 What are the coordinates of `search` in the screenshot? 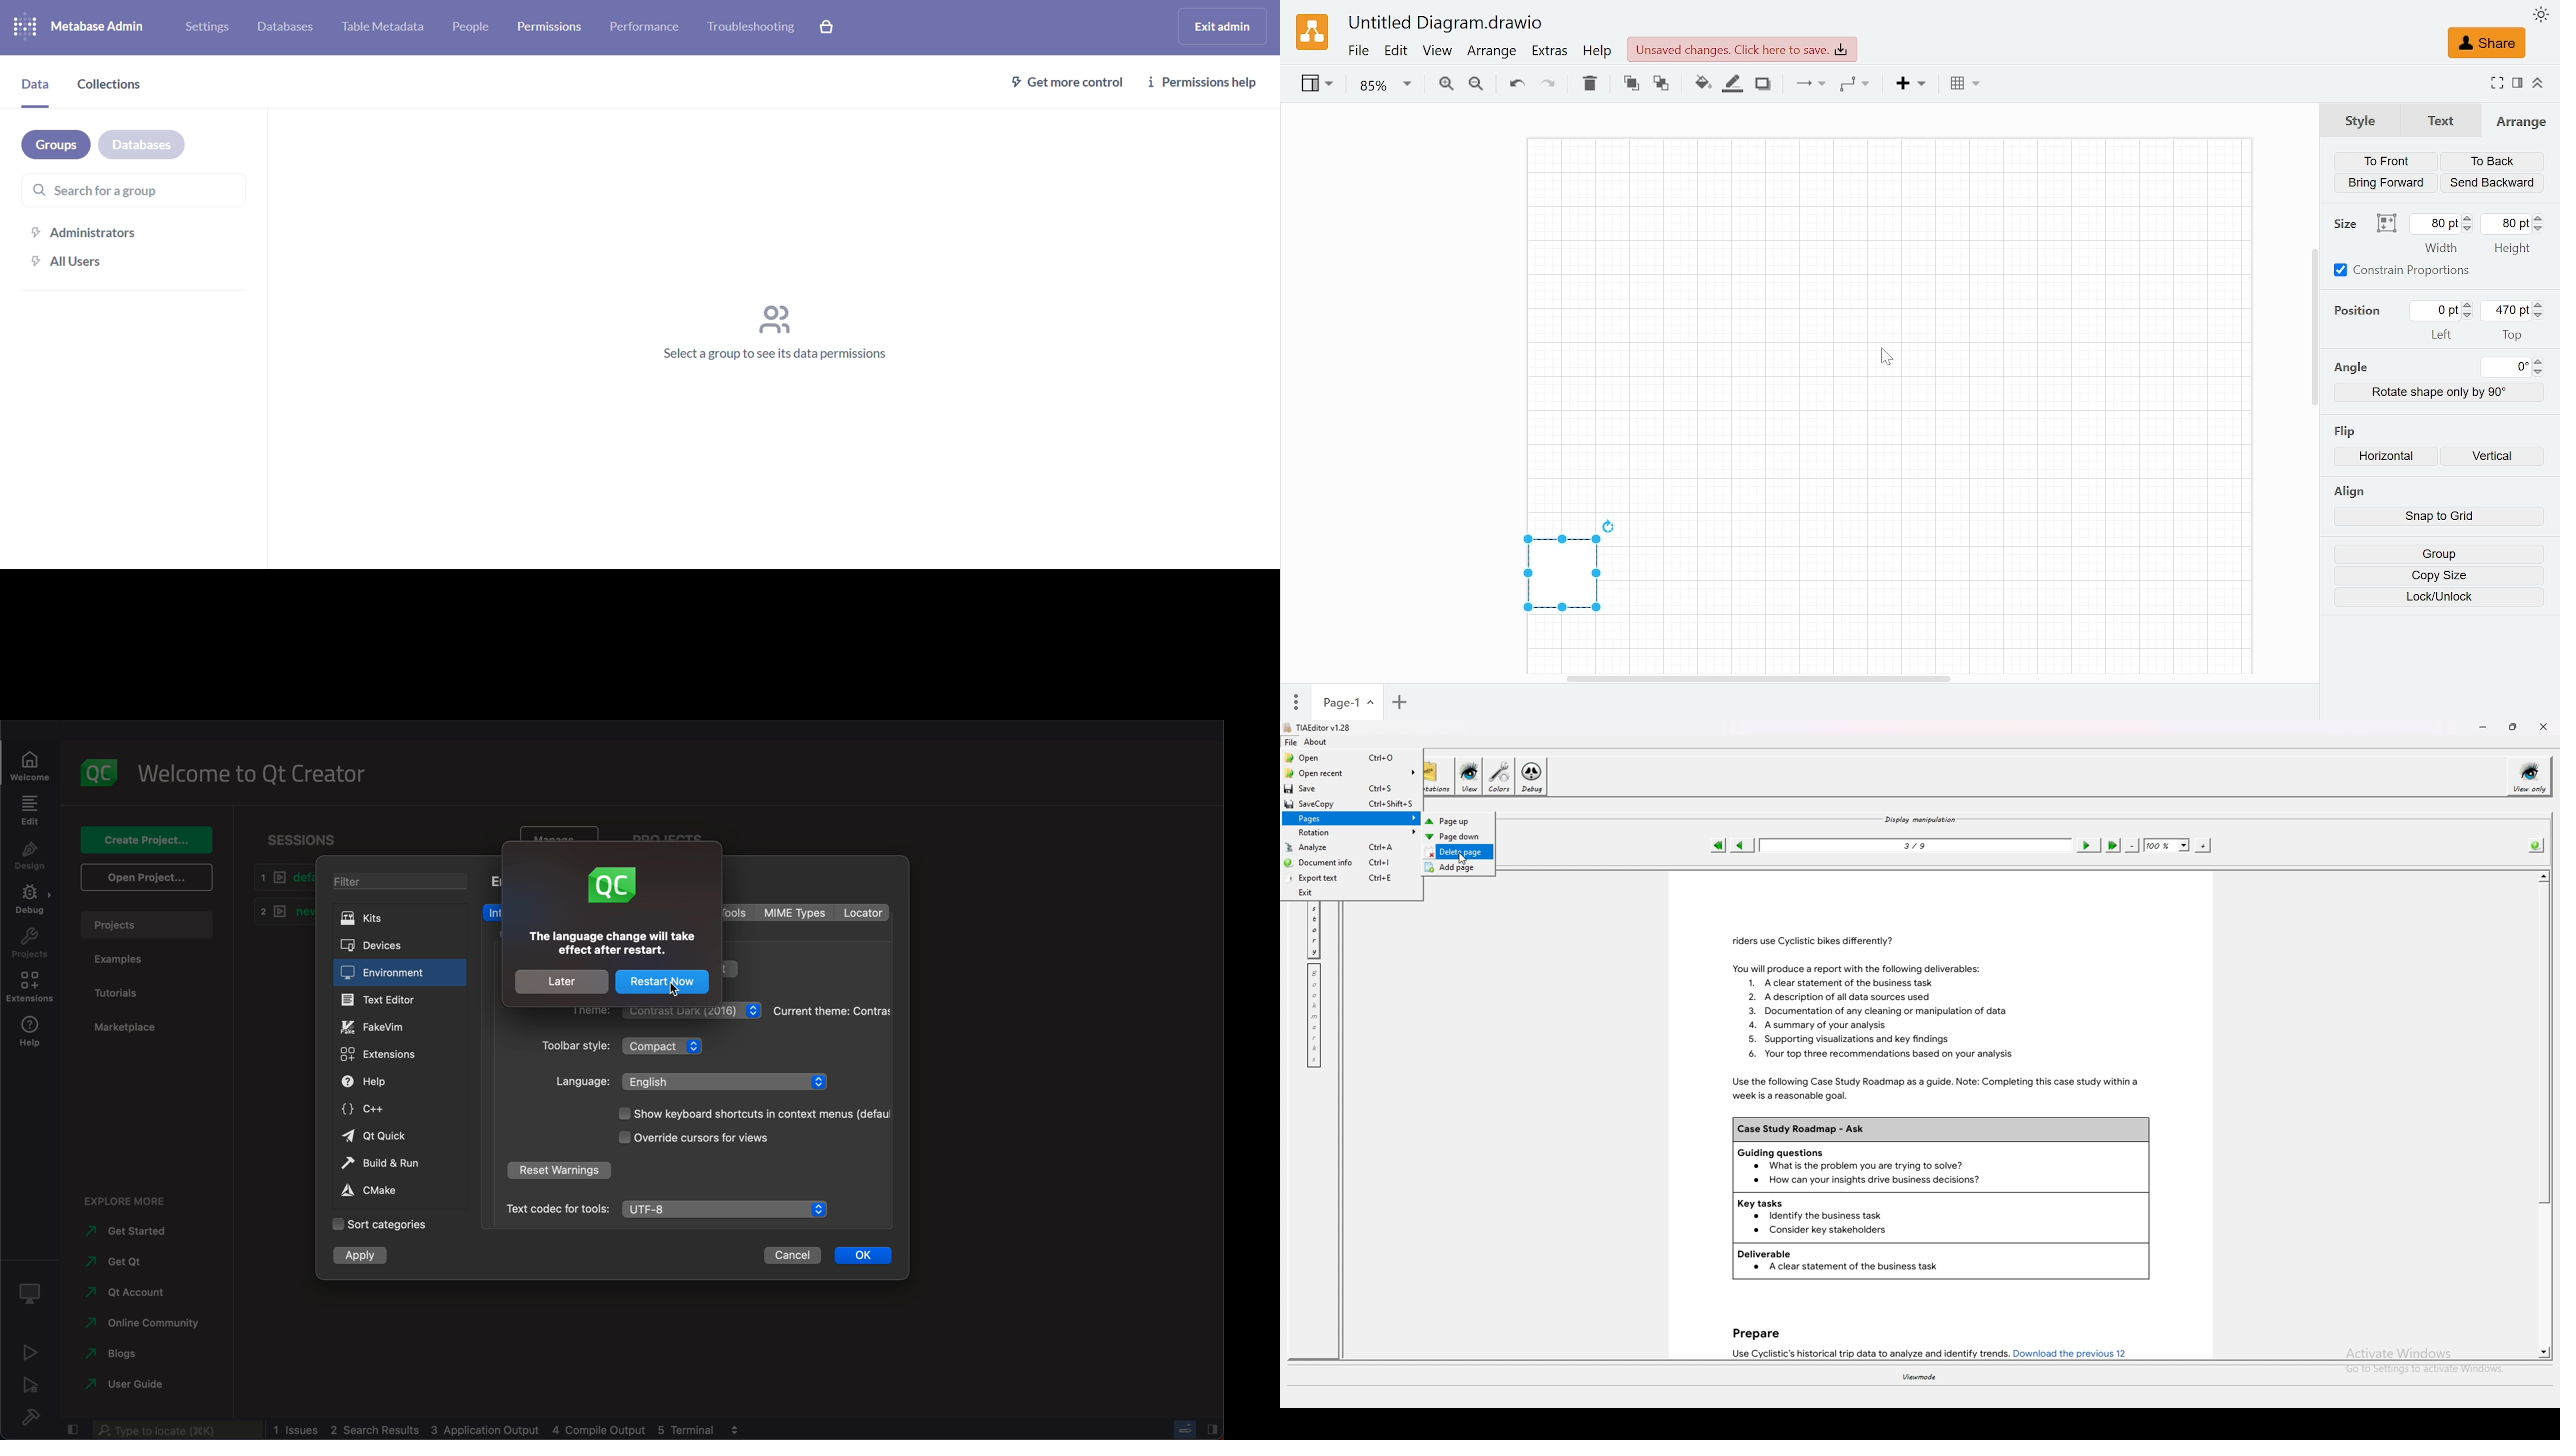 It's located at (131, 189).